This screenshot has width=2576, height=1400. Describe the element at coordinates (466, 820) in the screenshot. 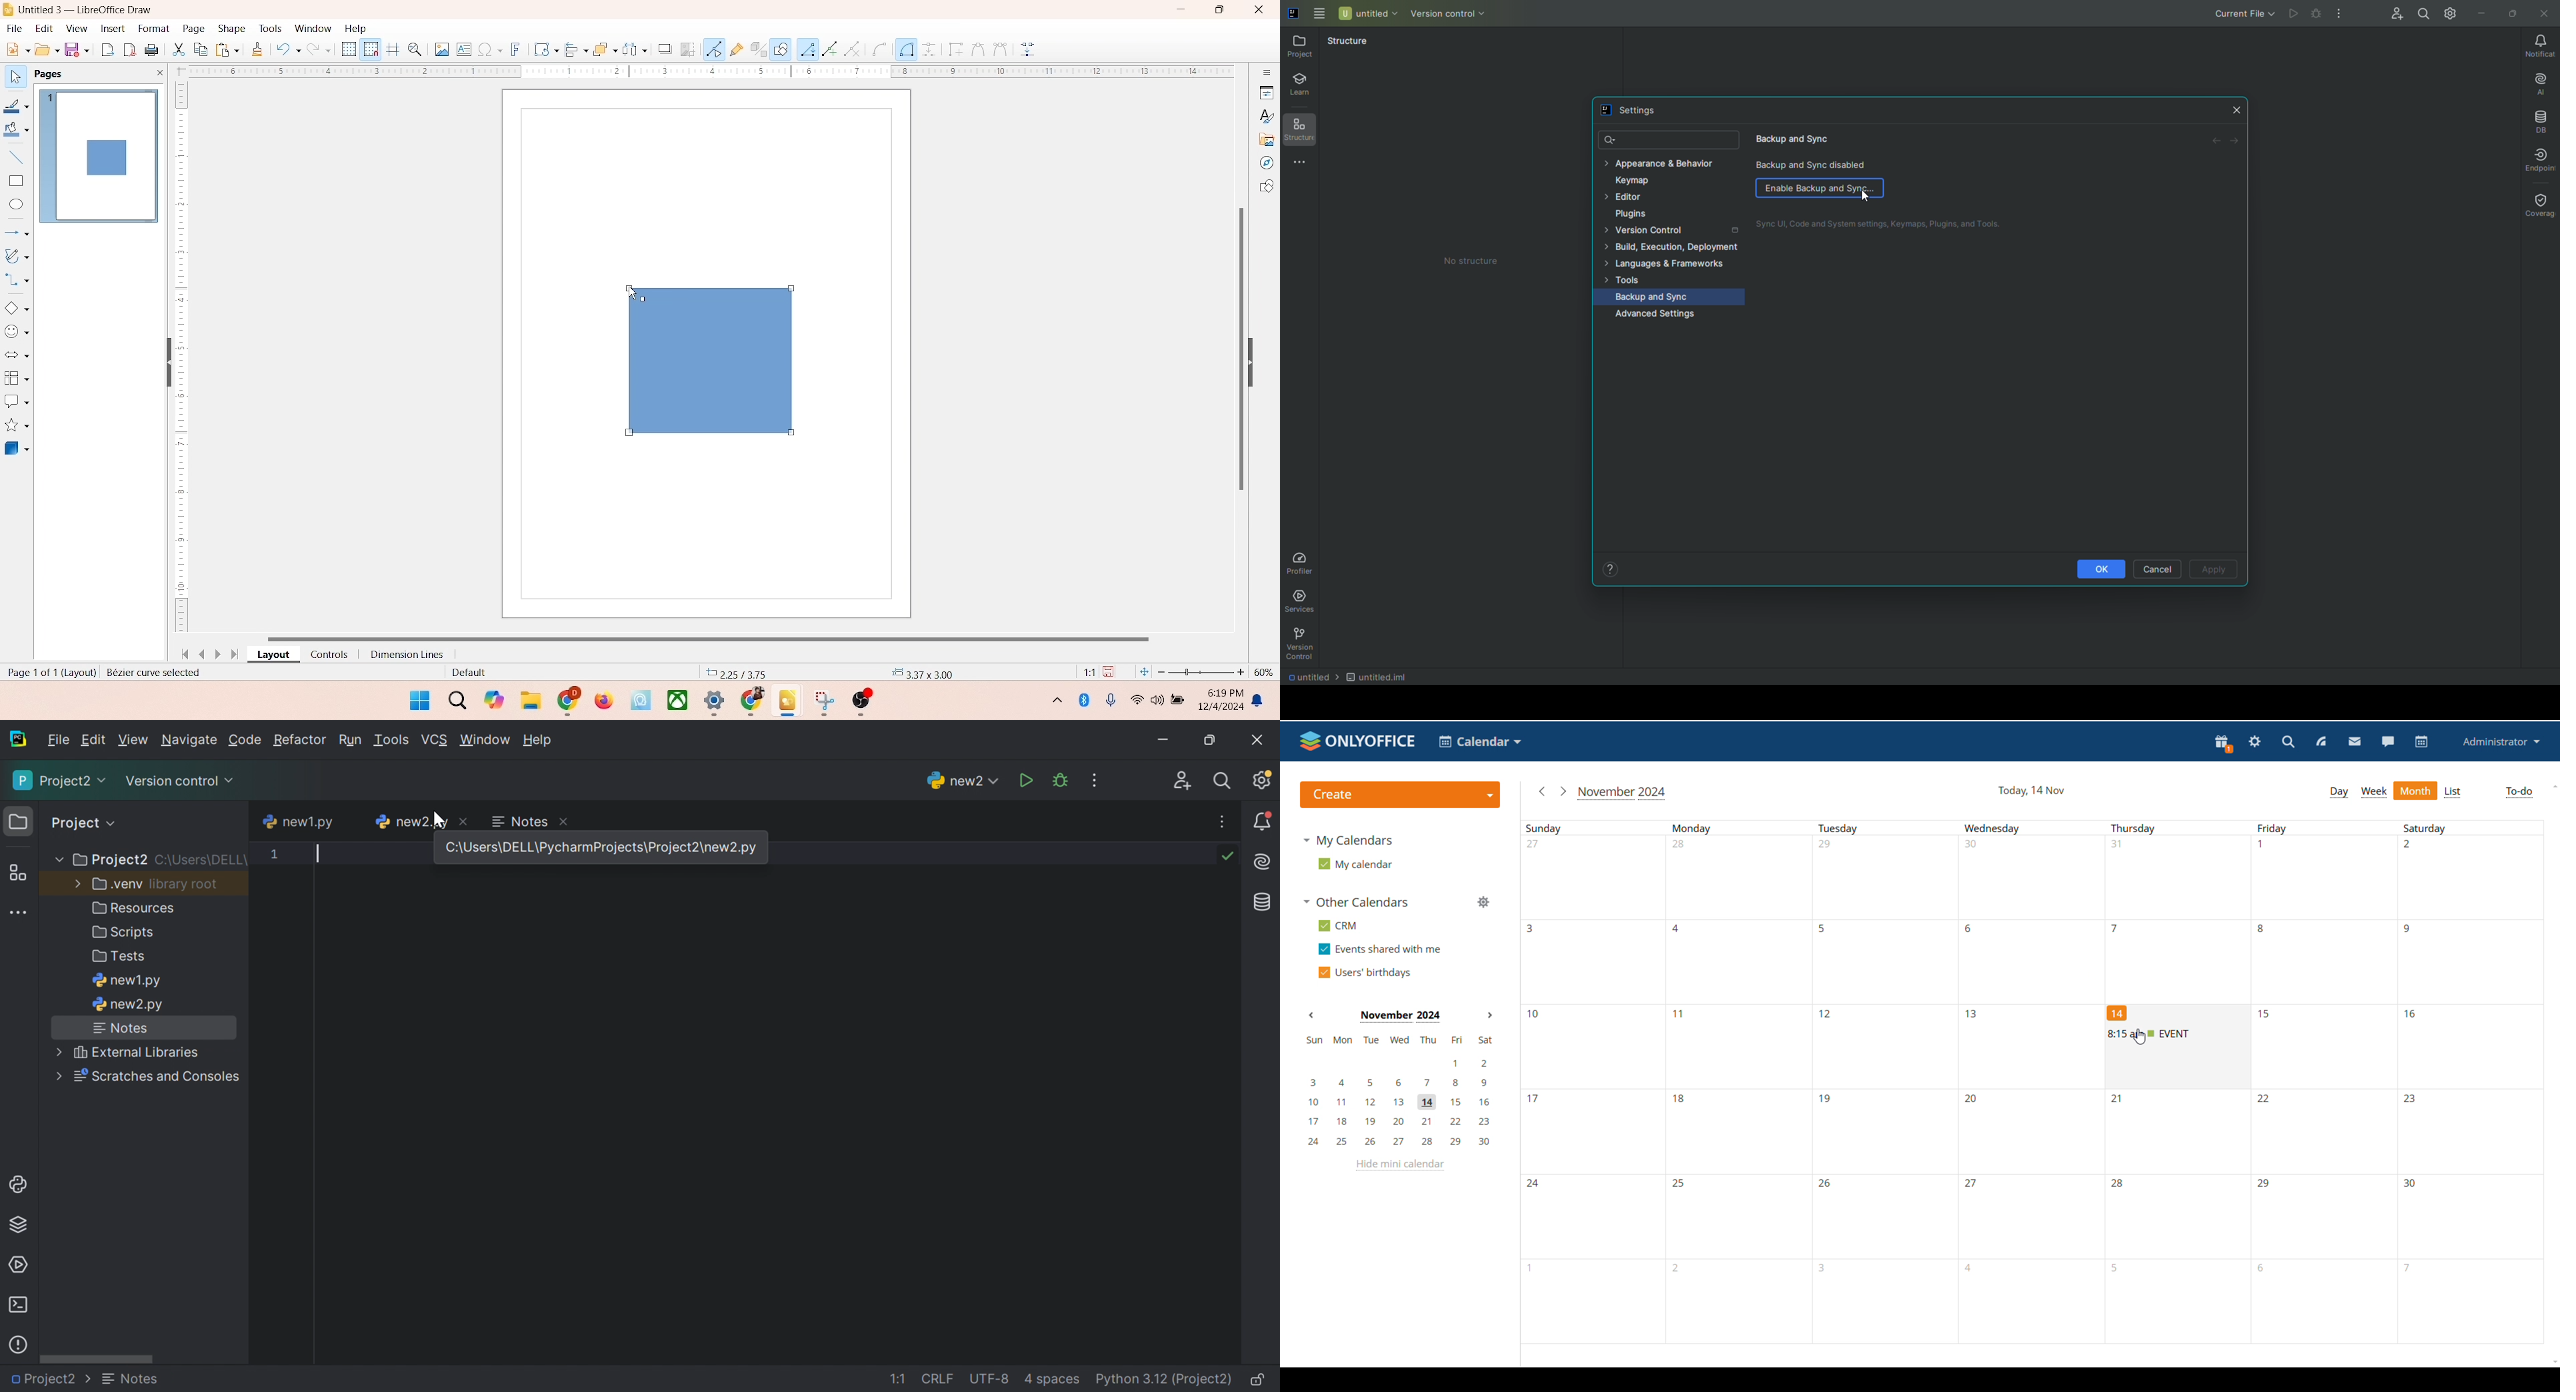

I see `Close` at that location.